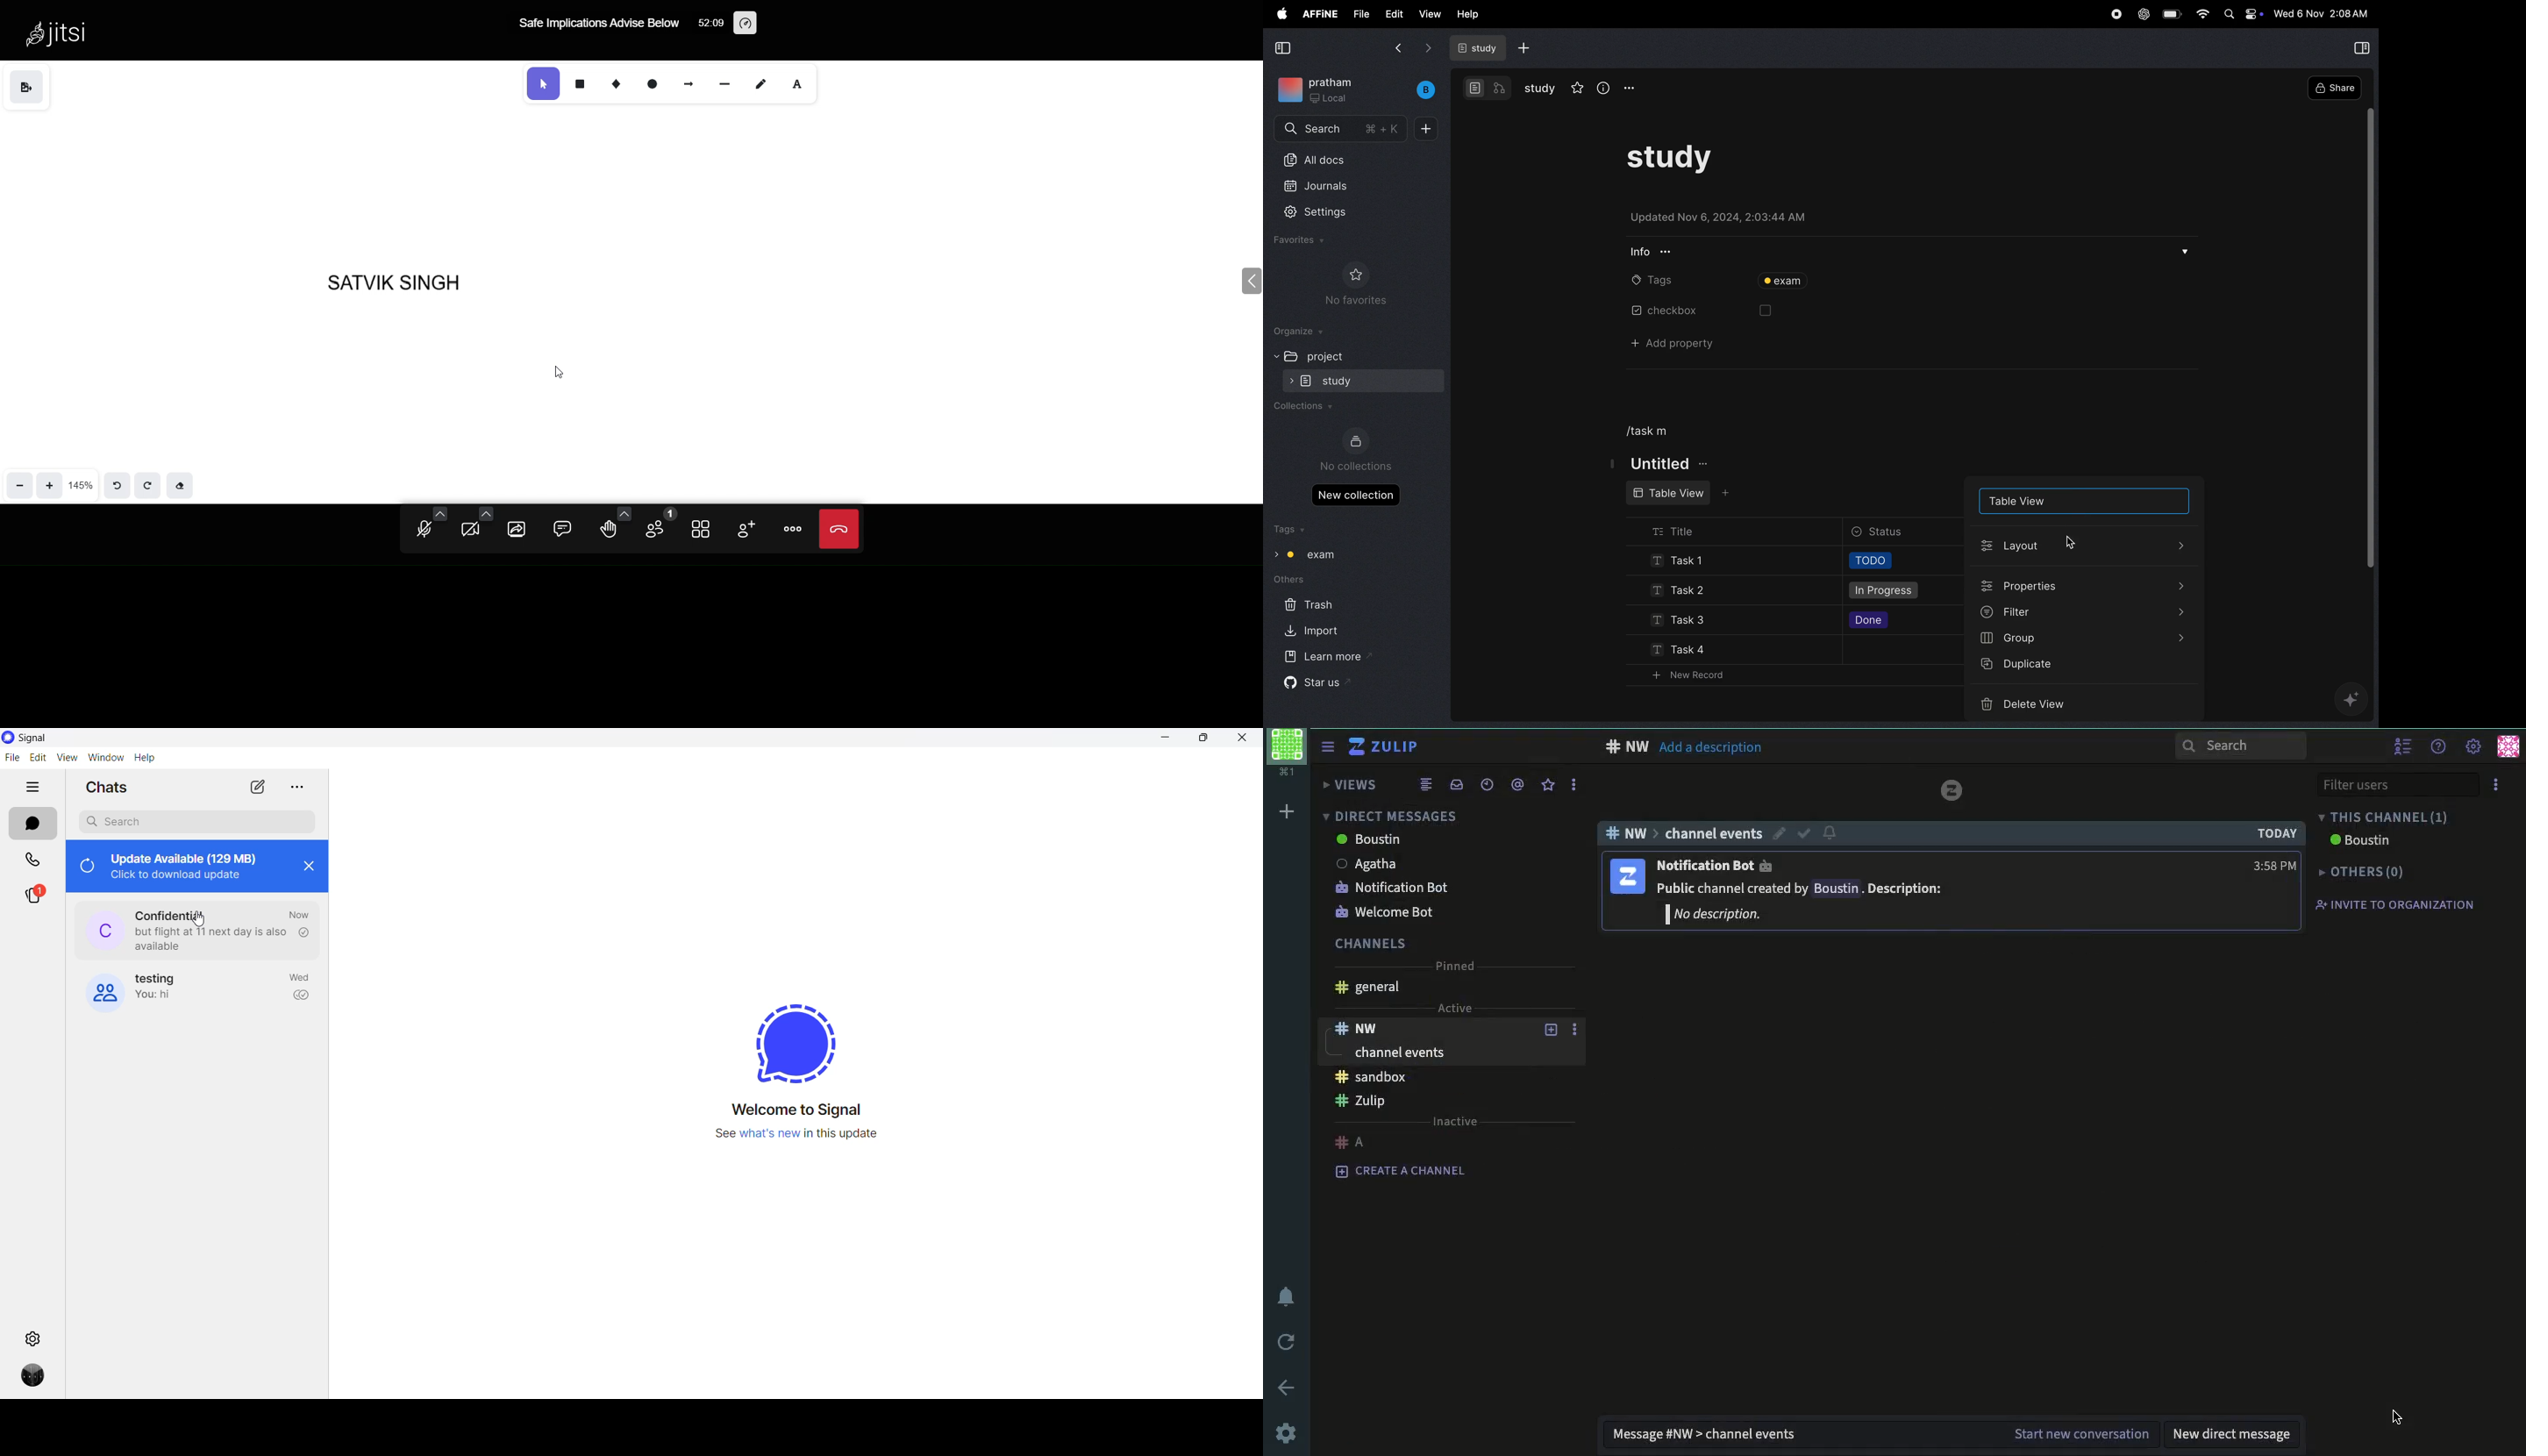  I want to click on line, so click(722, 83).